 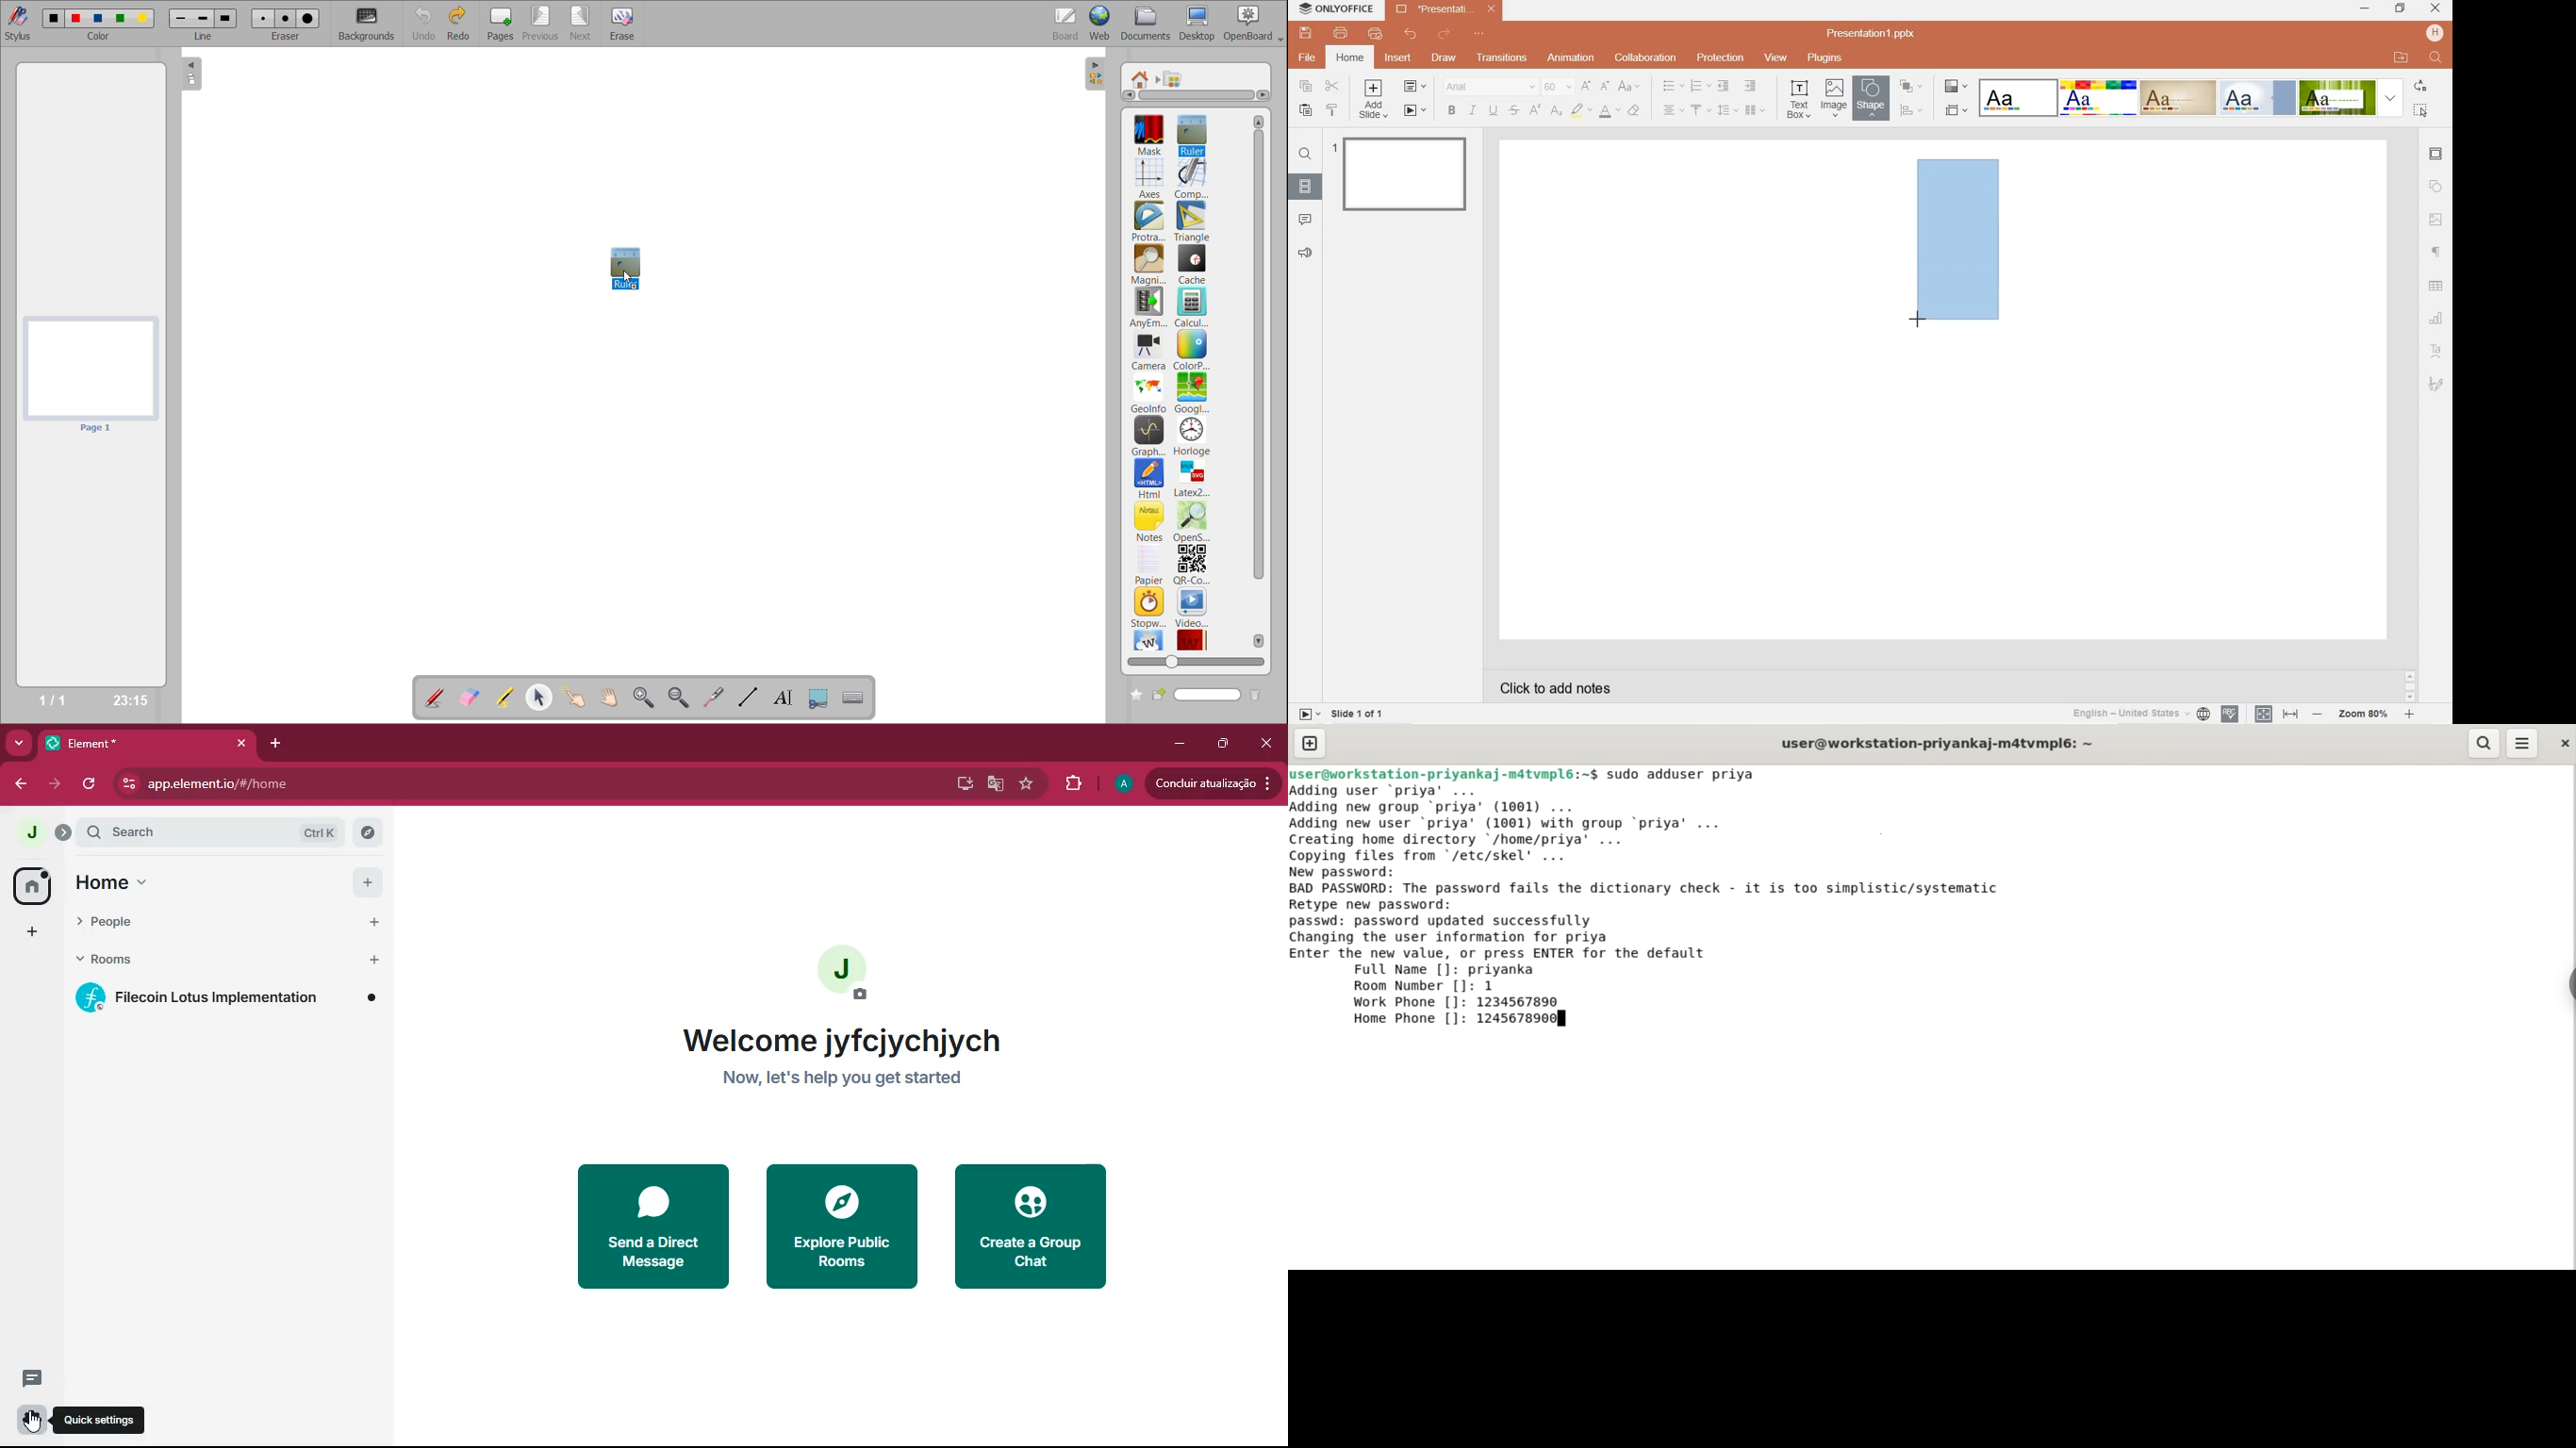 I want to click on paste, so click(x=1303, y=111).